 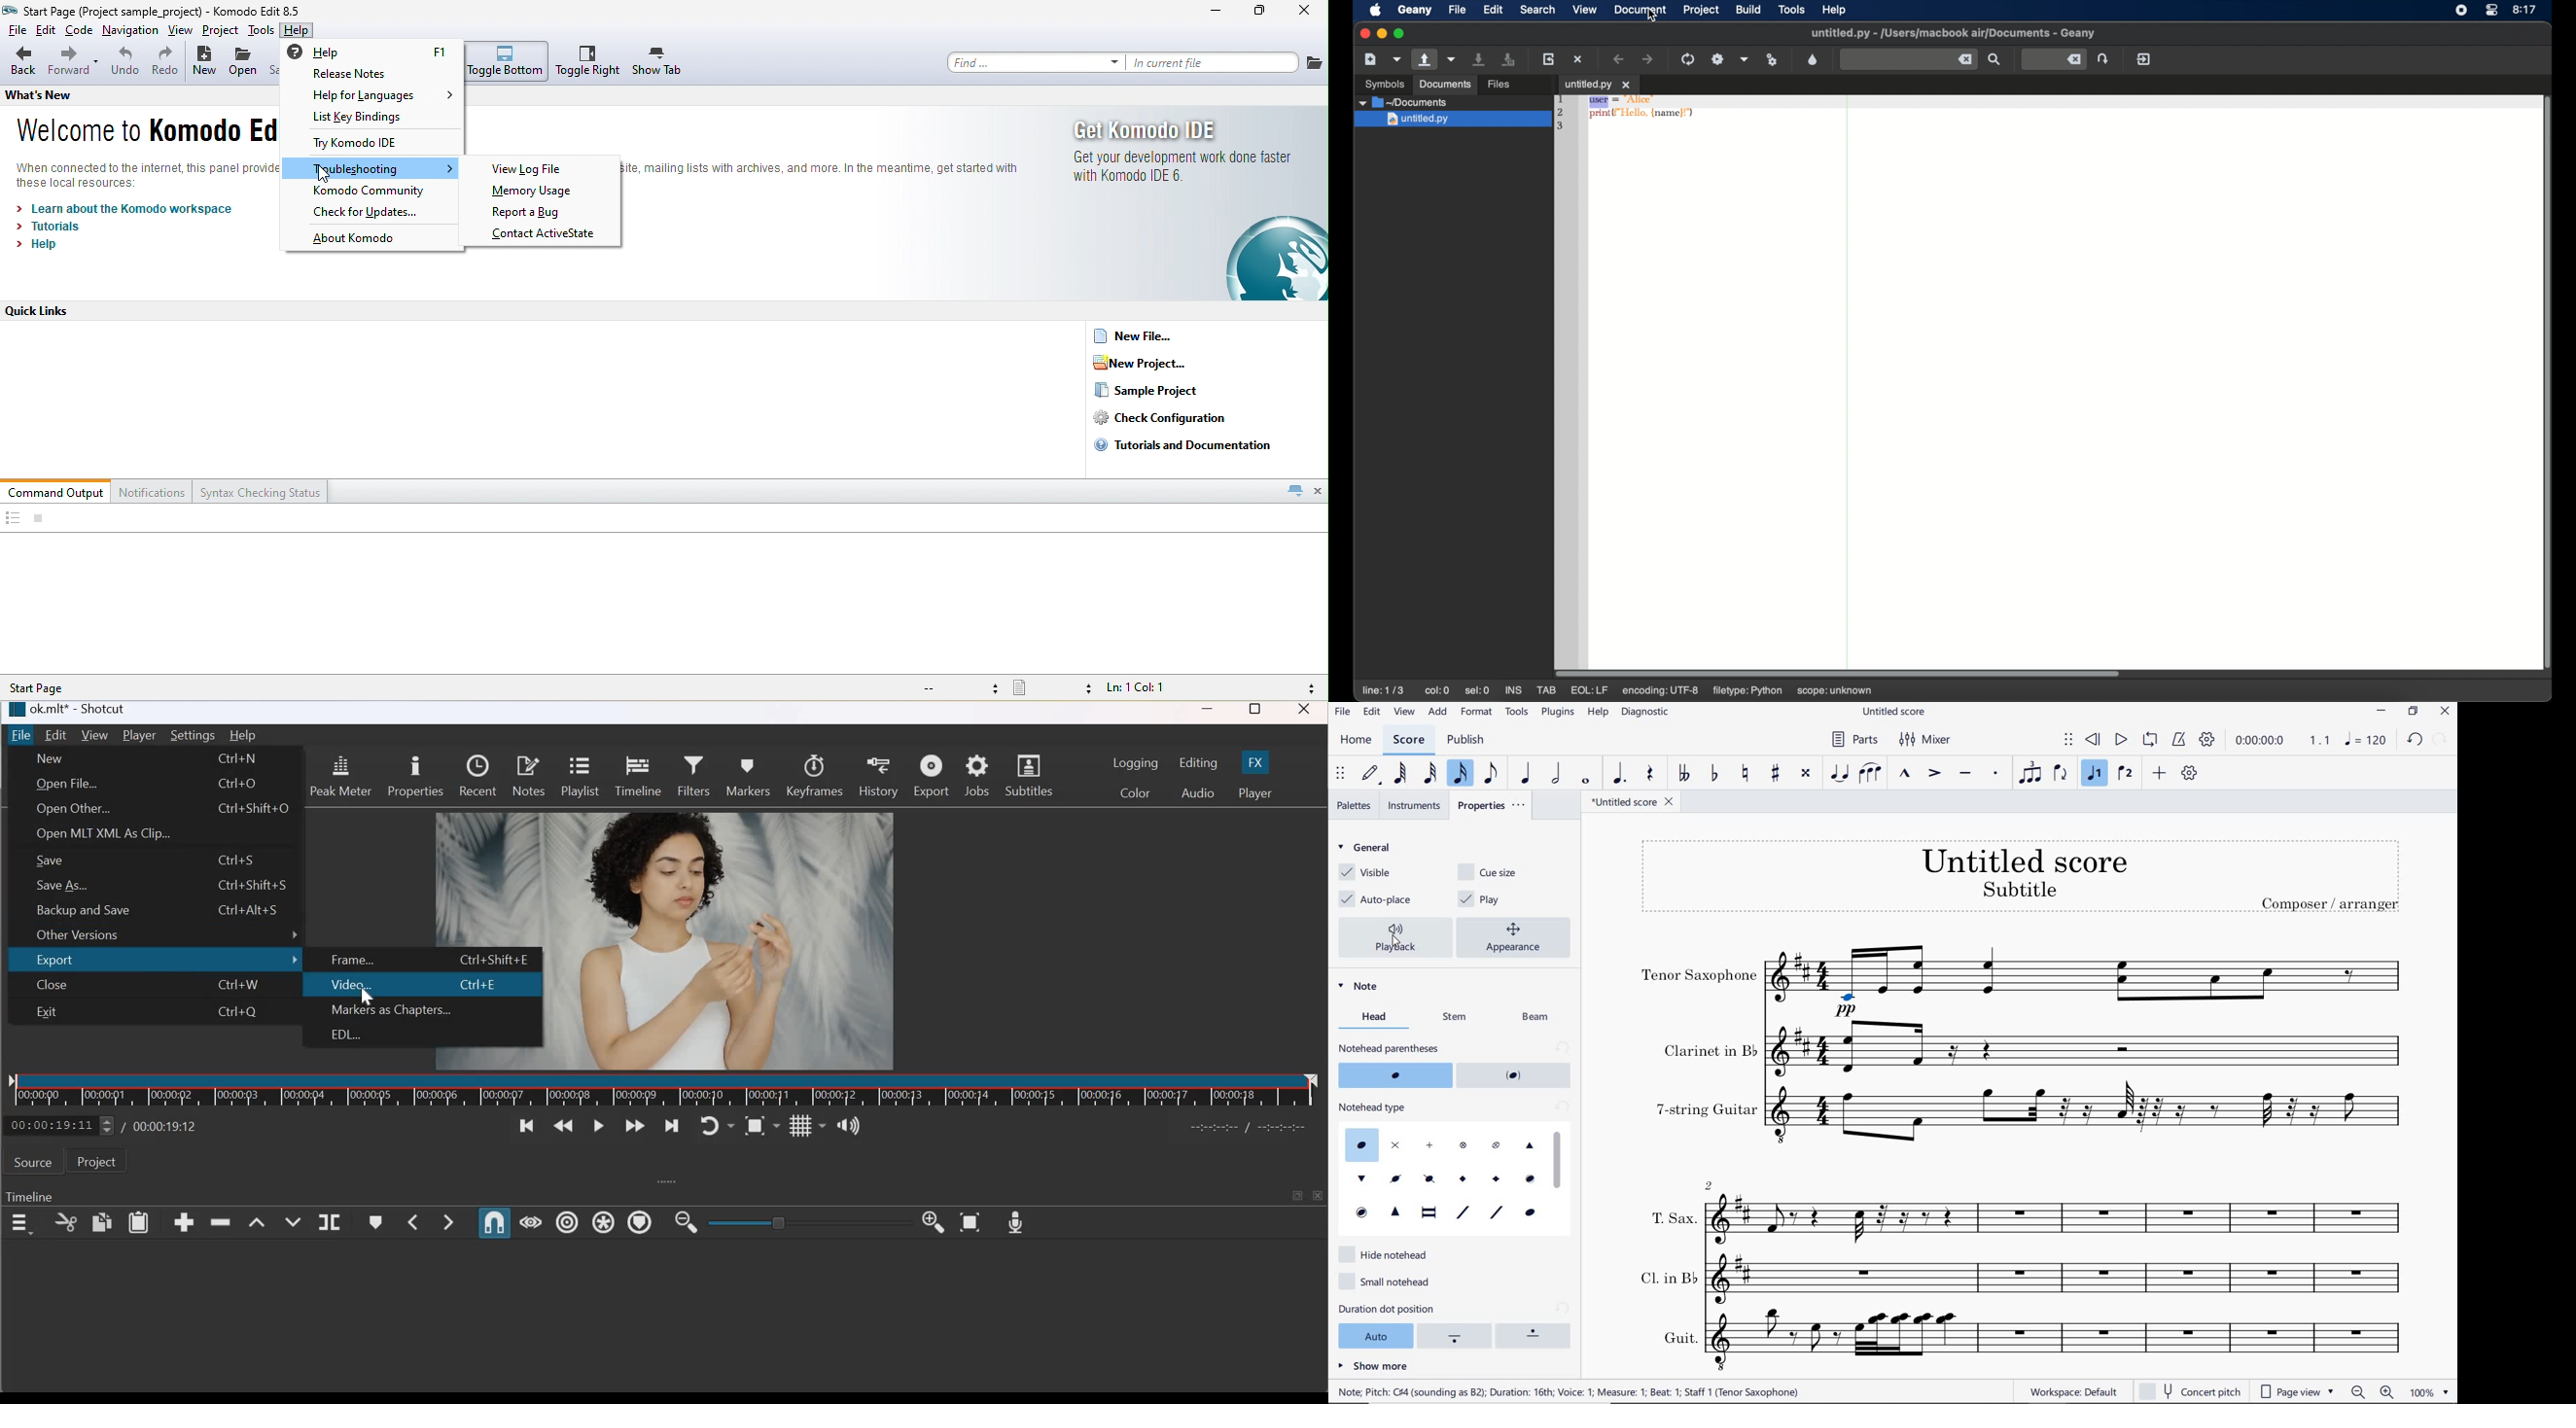 I want to click on Previous Marker, so click(x=414, y=1222).